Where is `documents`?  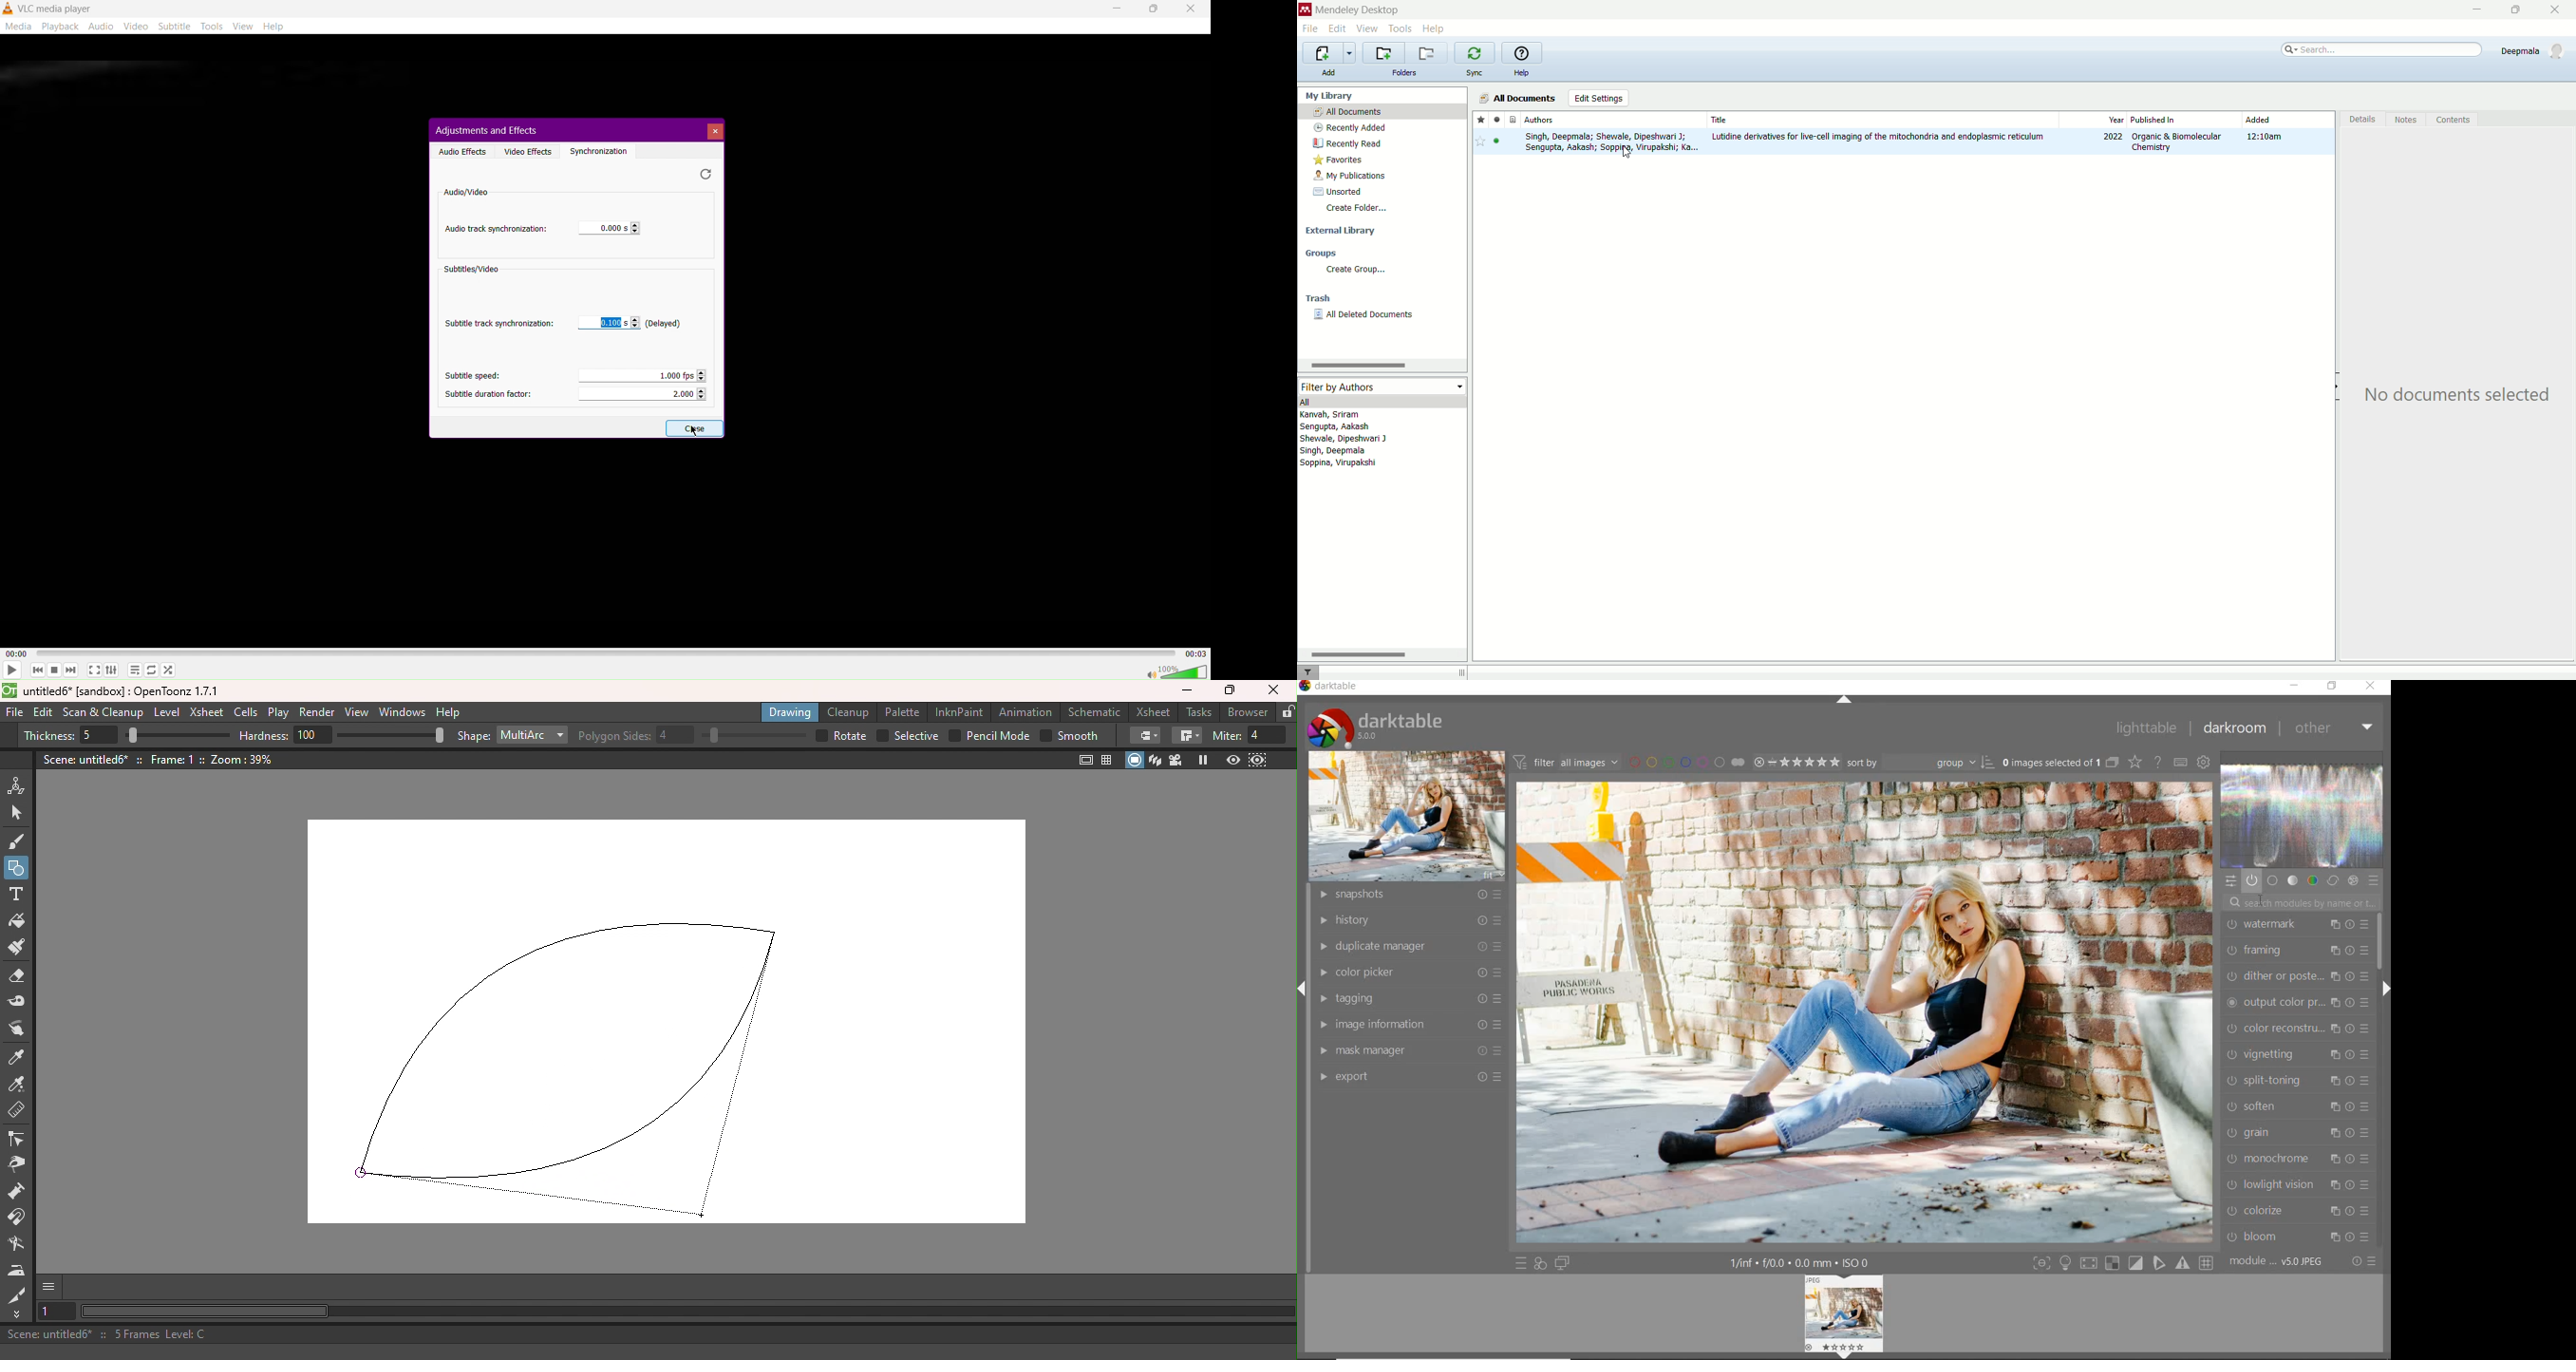 documents is located at coordinates (1514, 120).